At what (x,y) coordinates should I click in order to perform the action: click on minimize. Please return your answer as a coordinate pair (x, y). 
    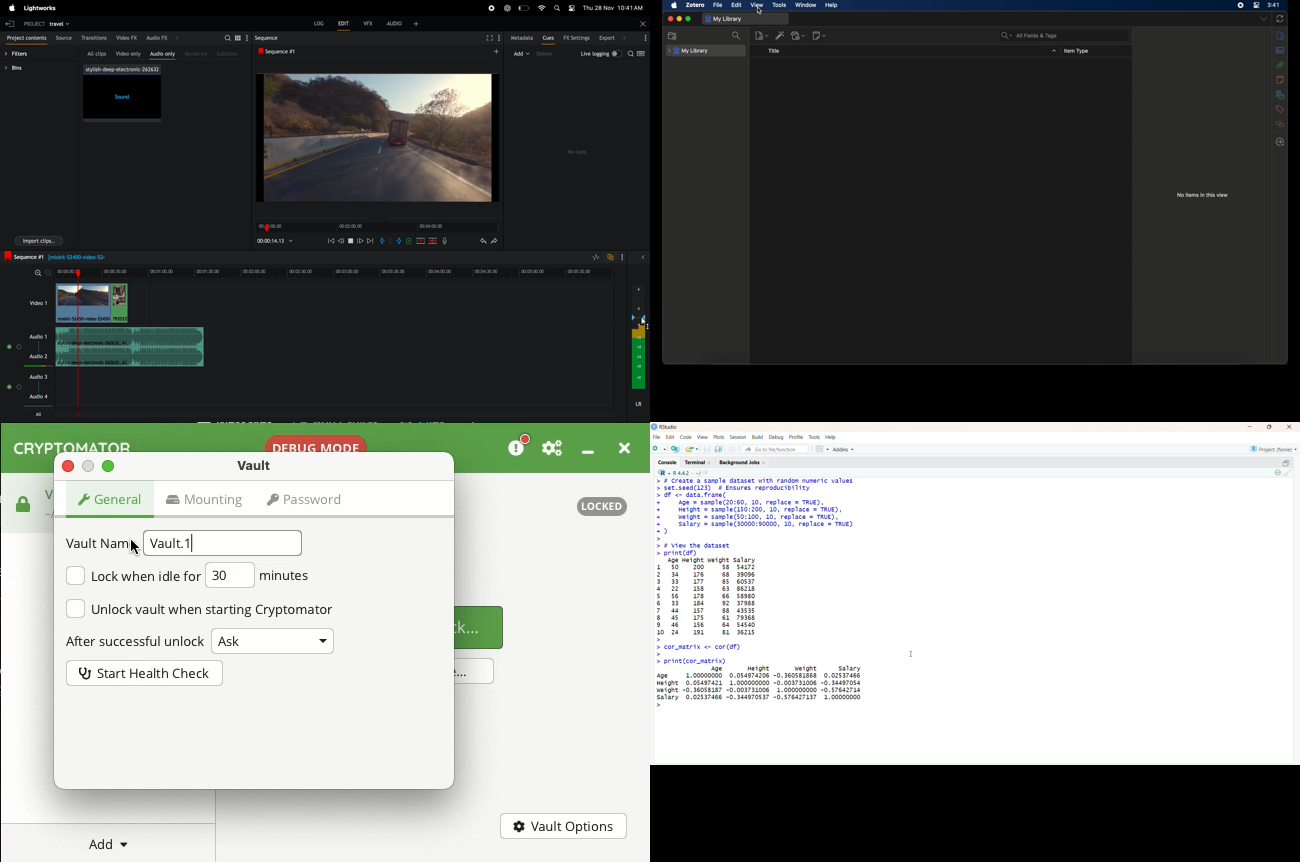
    Looking at the image, I should click on (679, 18).